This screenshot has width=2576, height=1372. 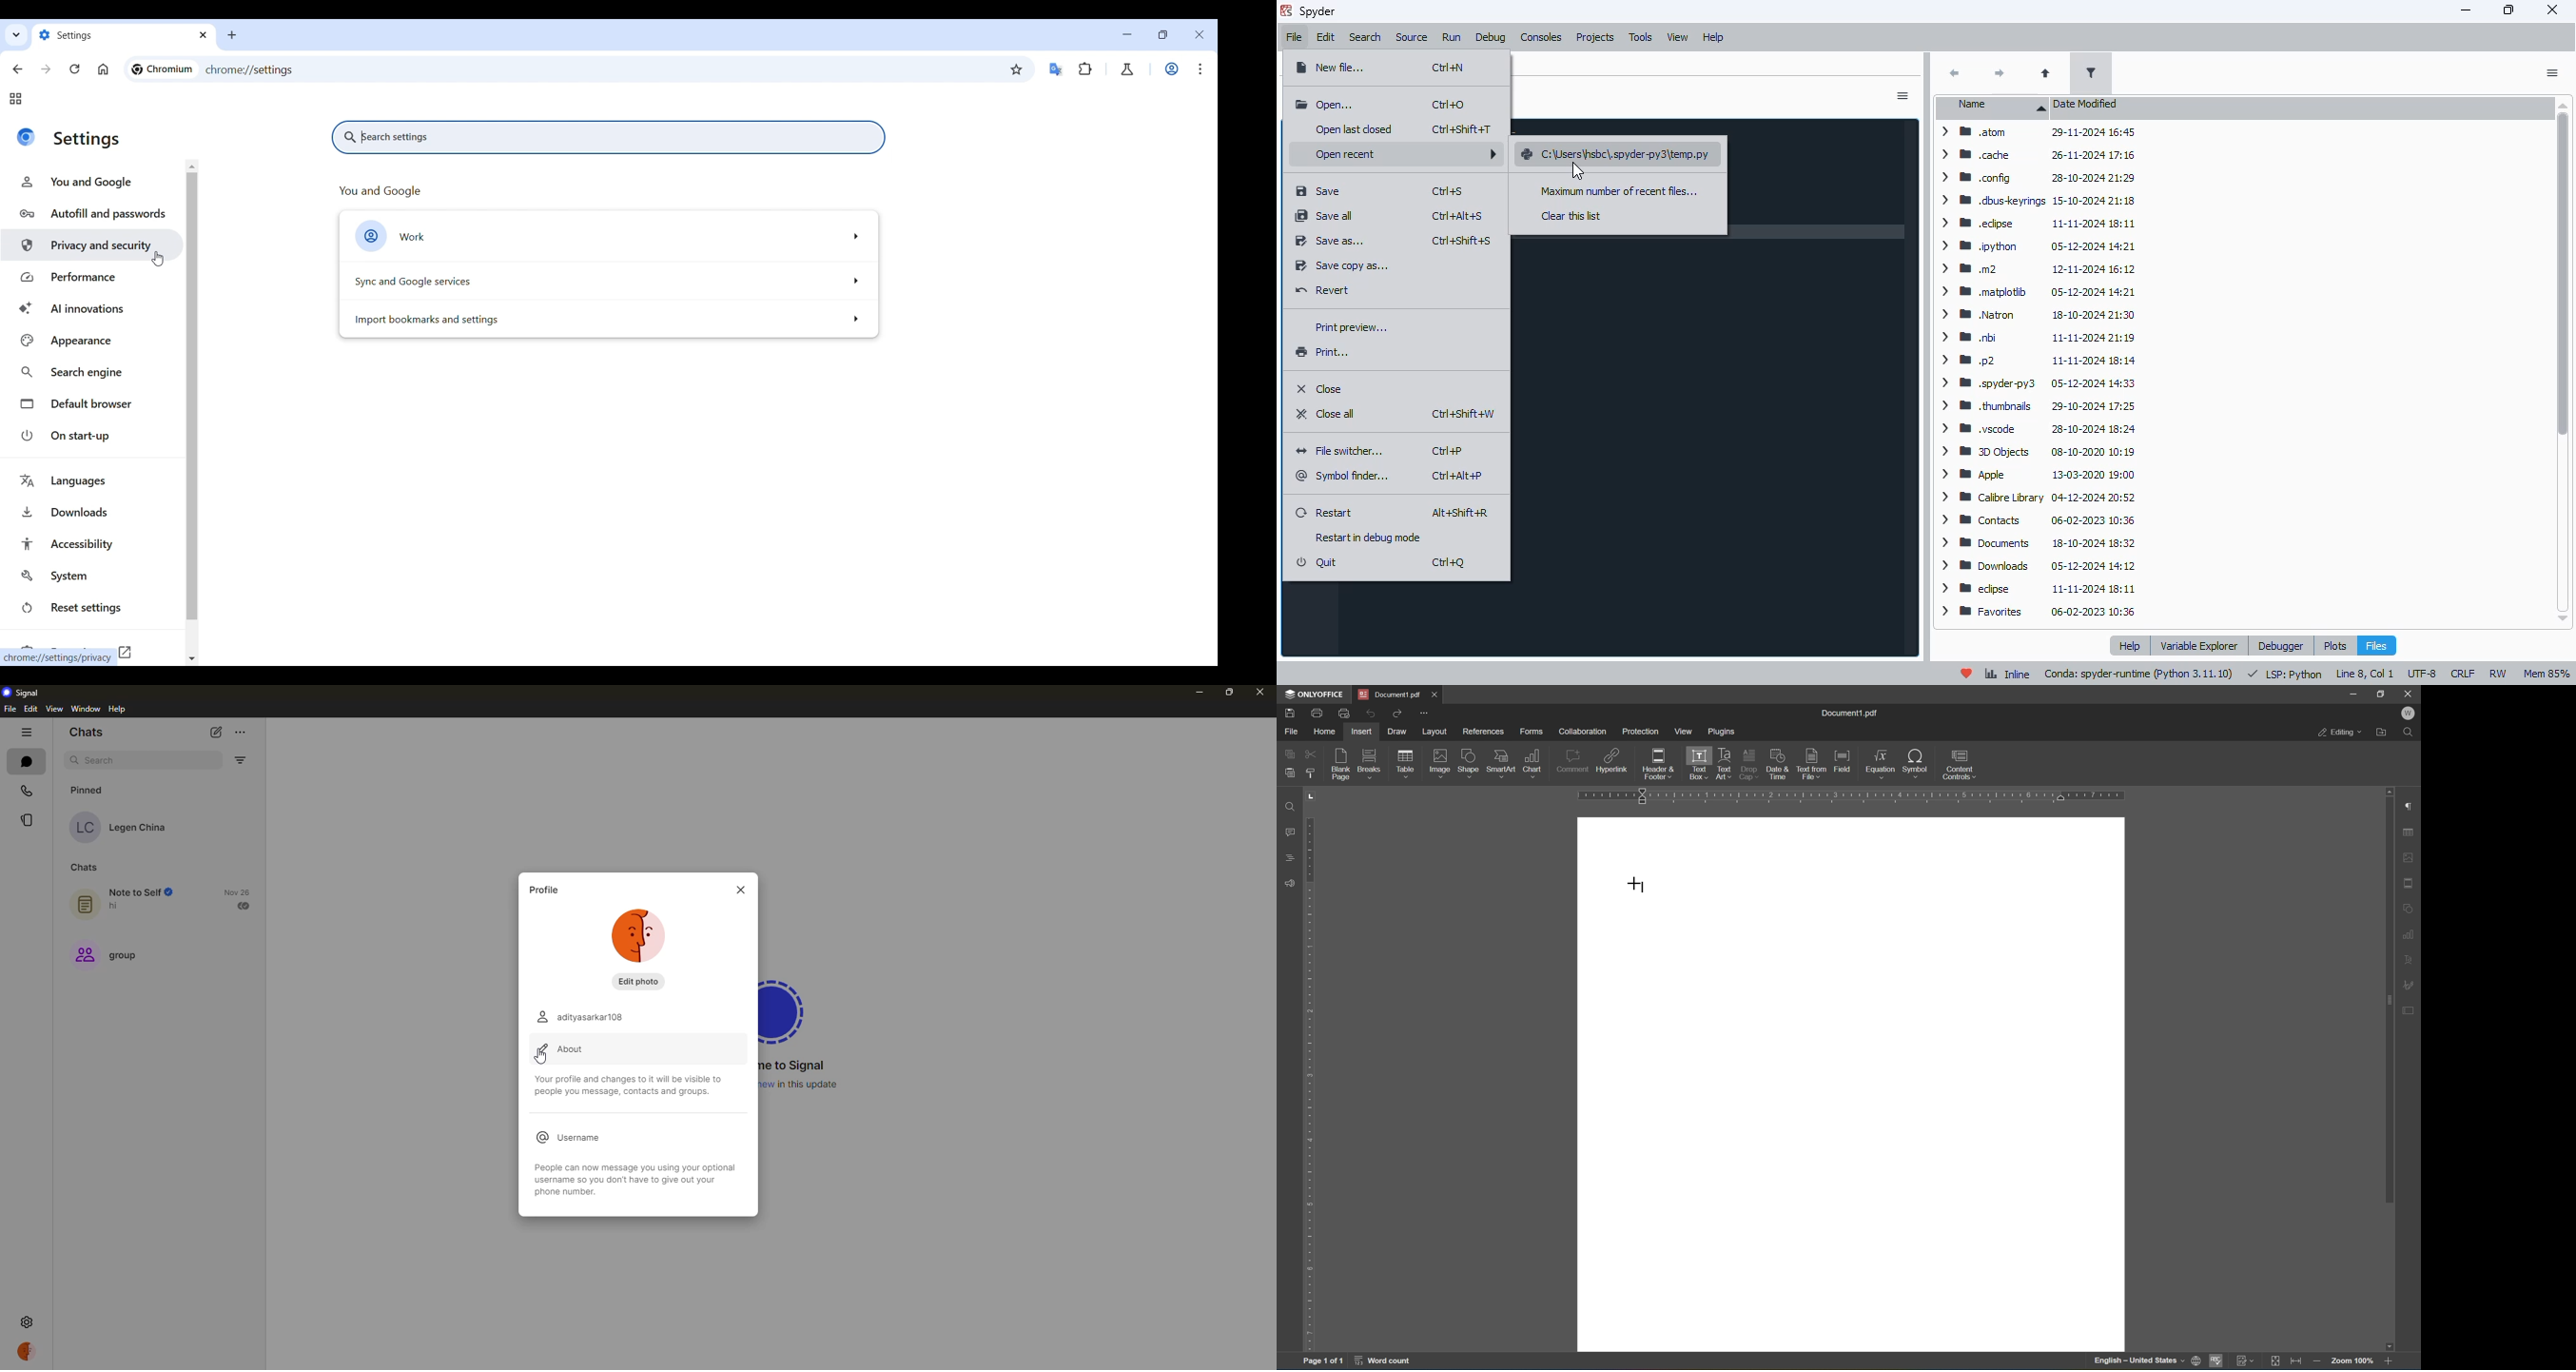 What do you see at coordinates (2381, 694) in the screenshot?
I see `Restore down` at bounding box center [2381, 694].